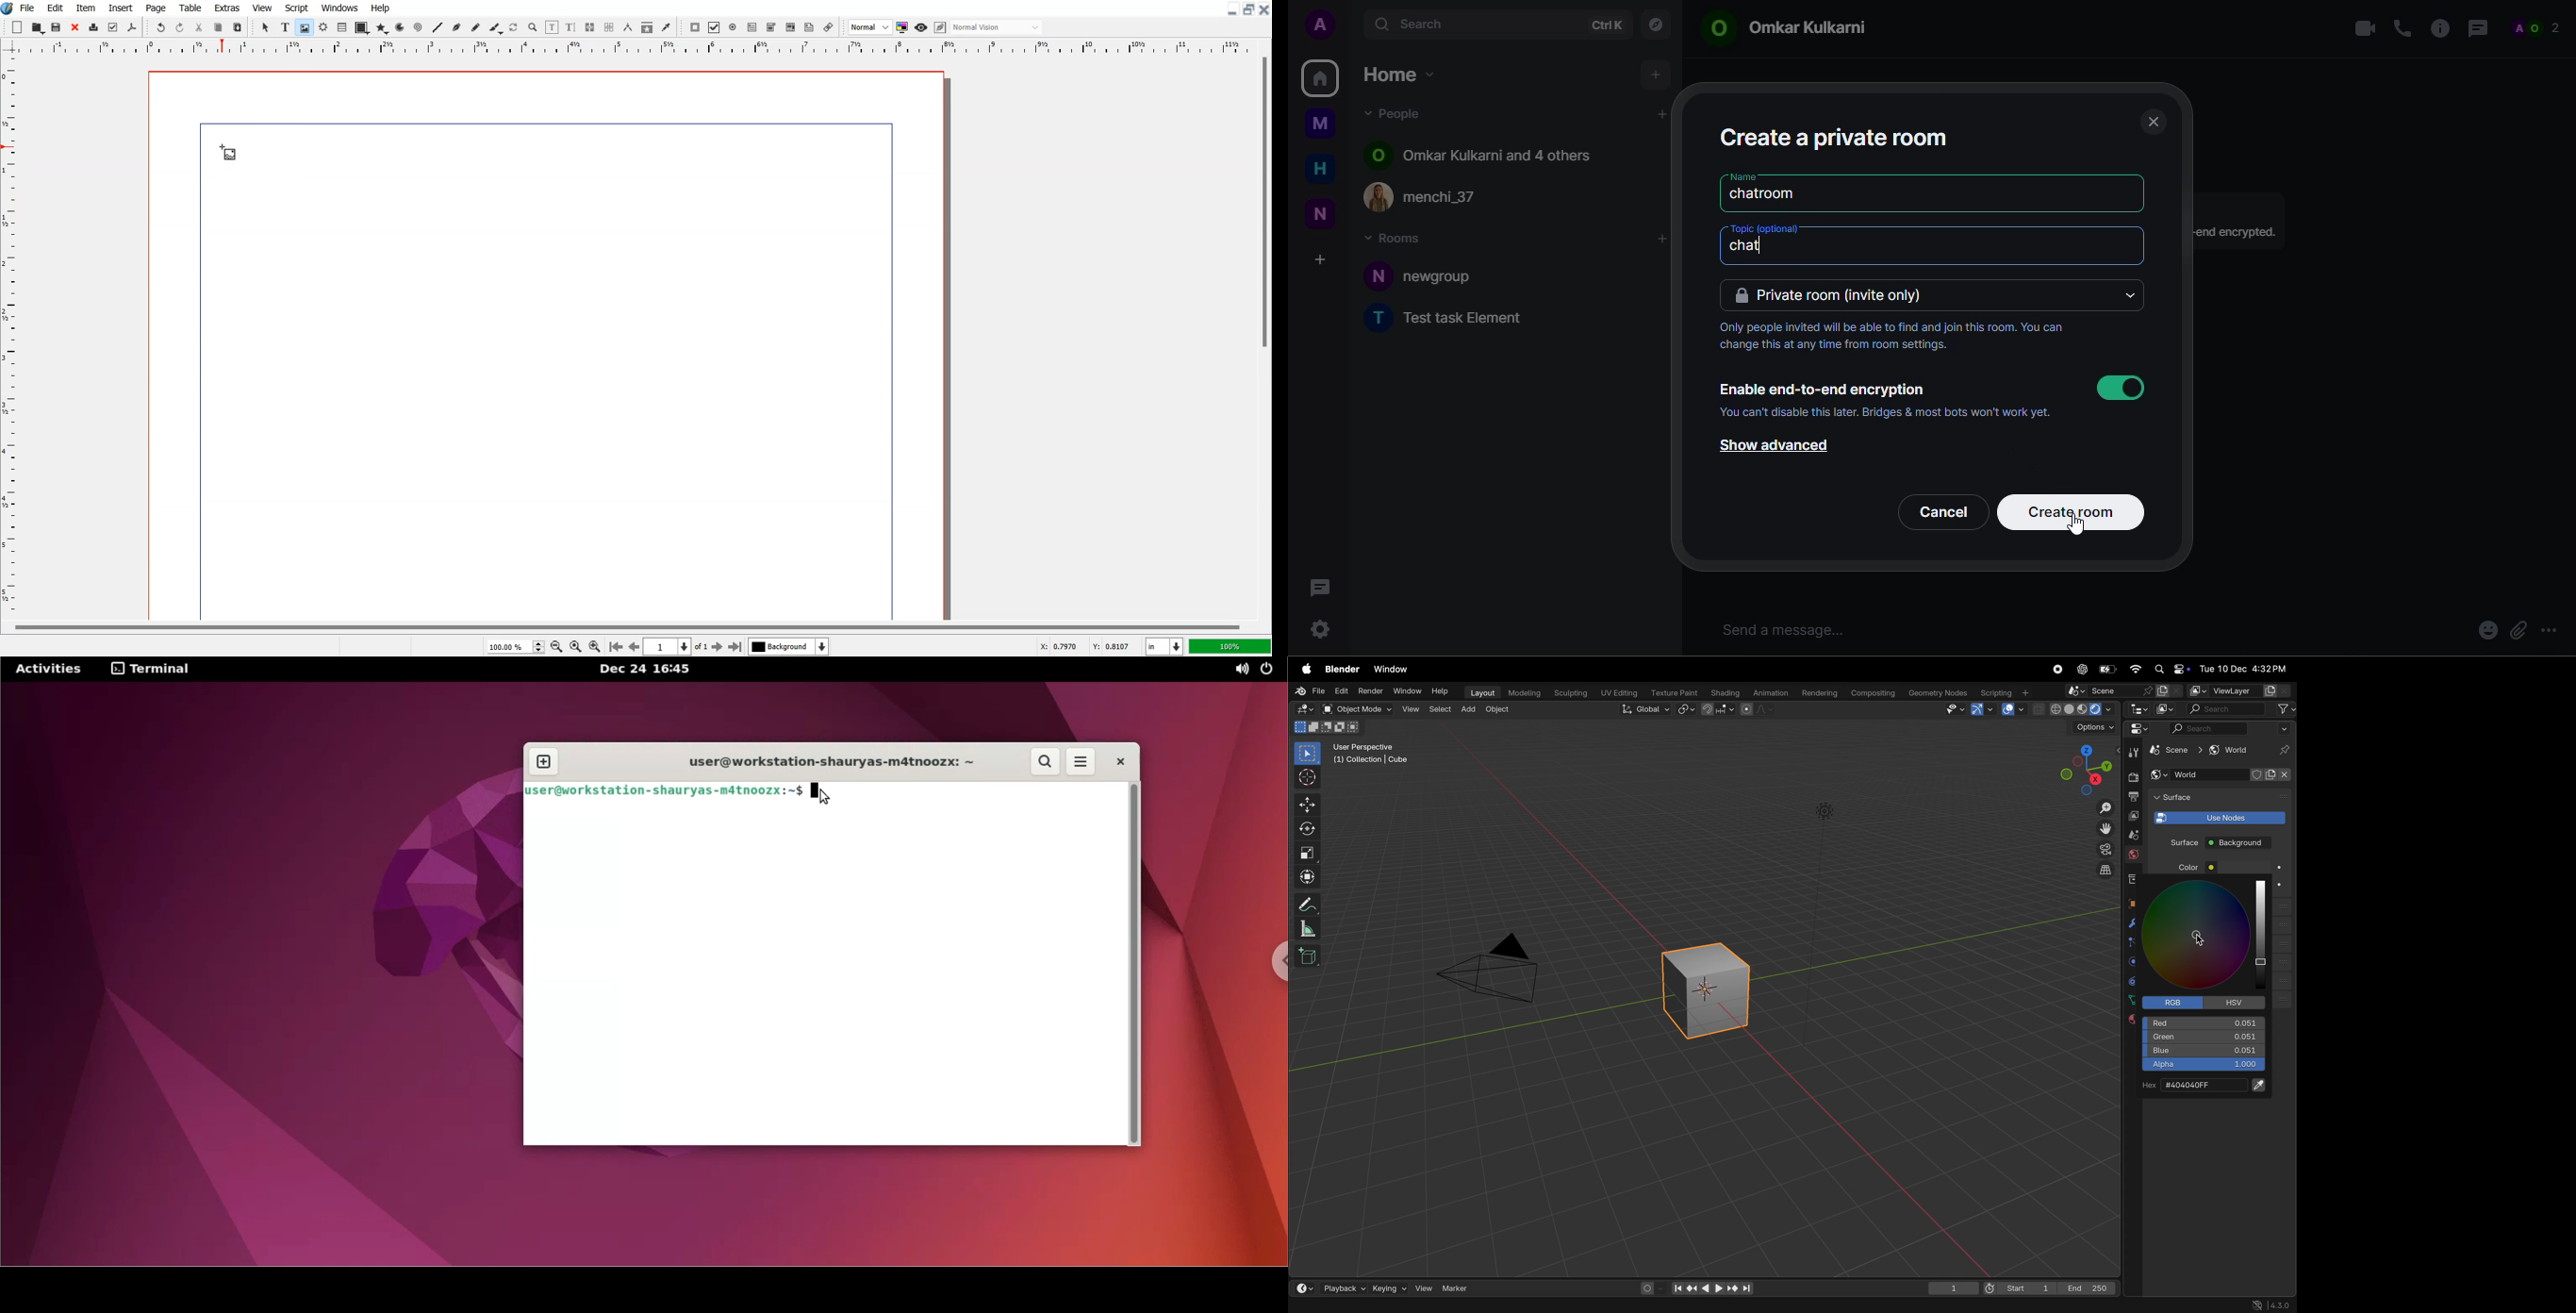  What do you see at coordinates (2198, 938) in the screenshot?
I see `` at bounding box center [2198, 938].